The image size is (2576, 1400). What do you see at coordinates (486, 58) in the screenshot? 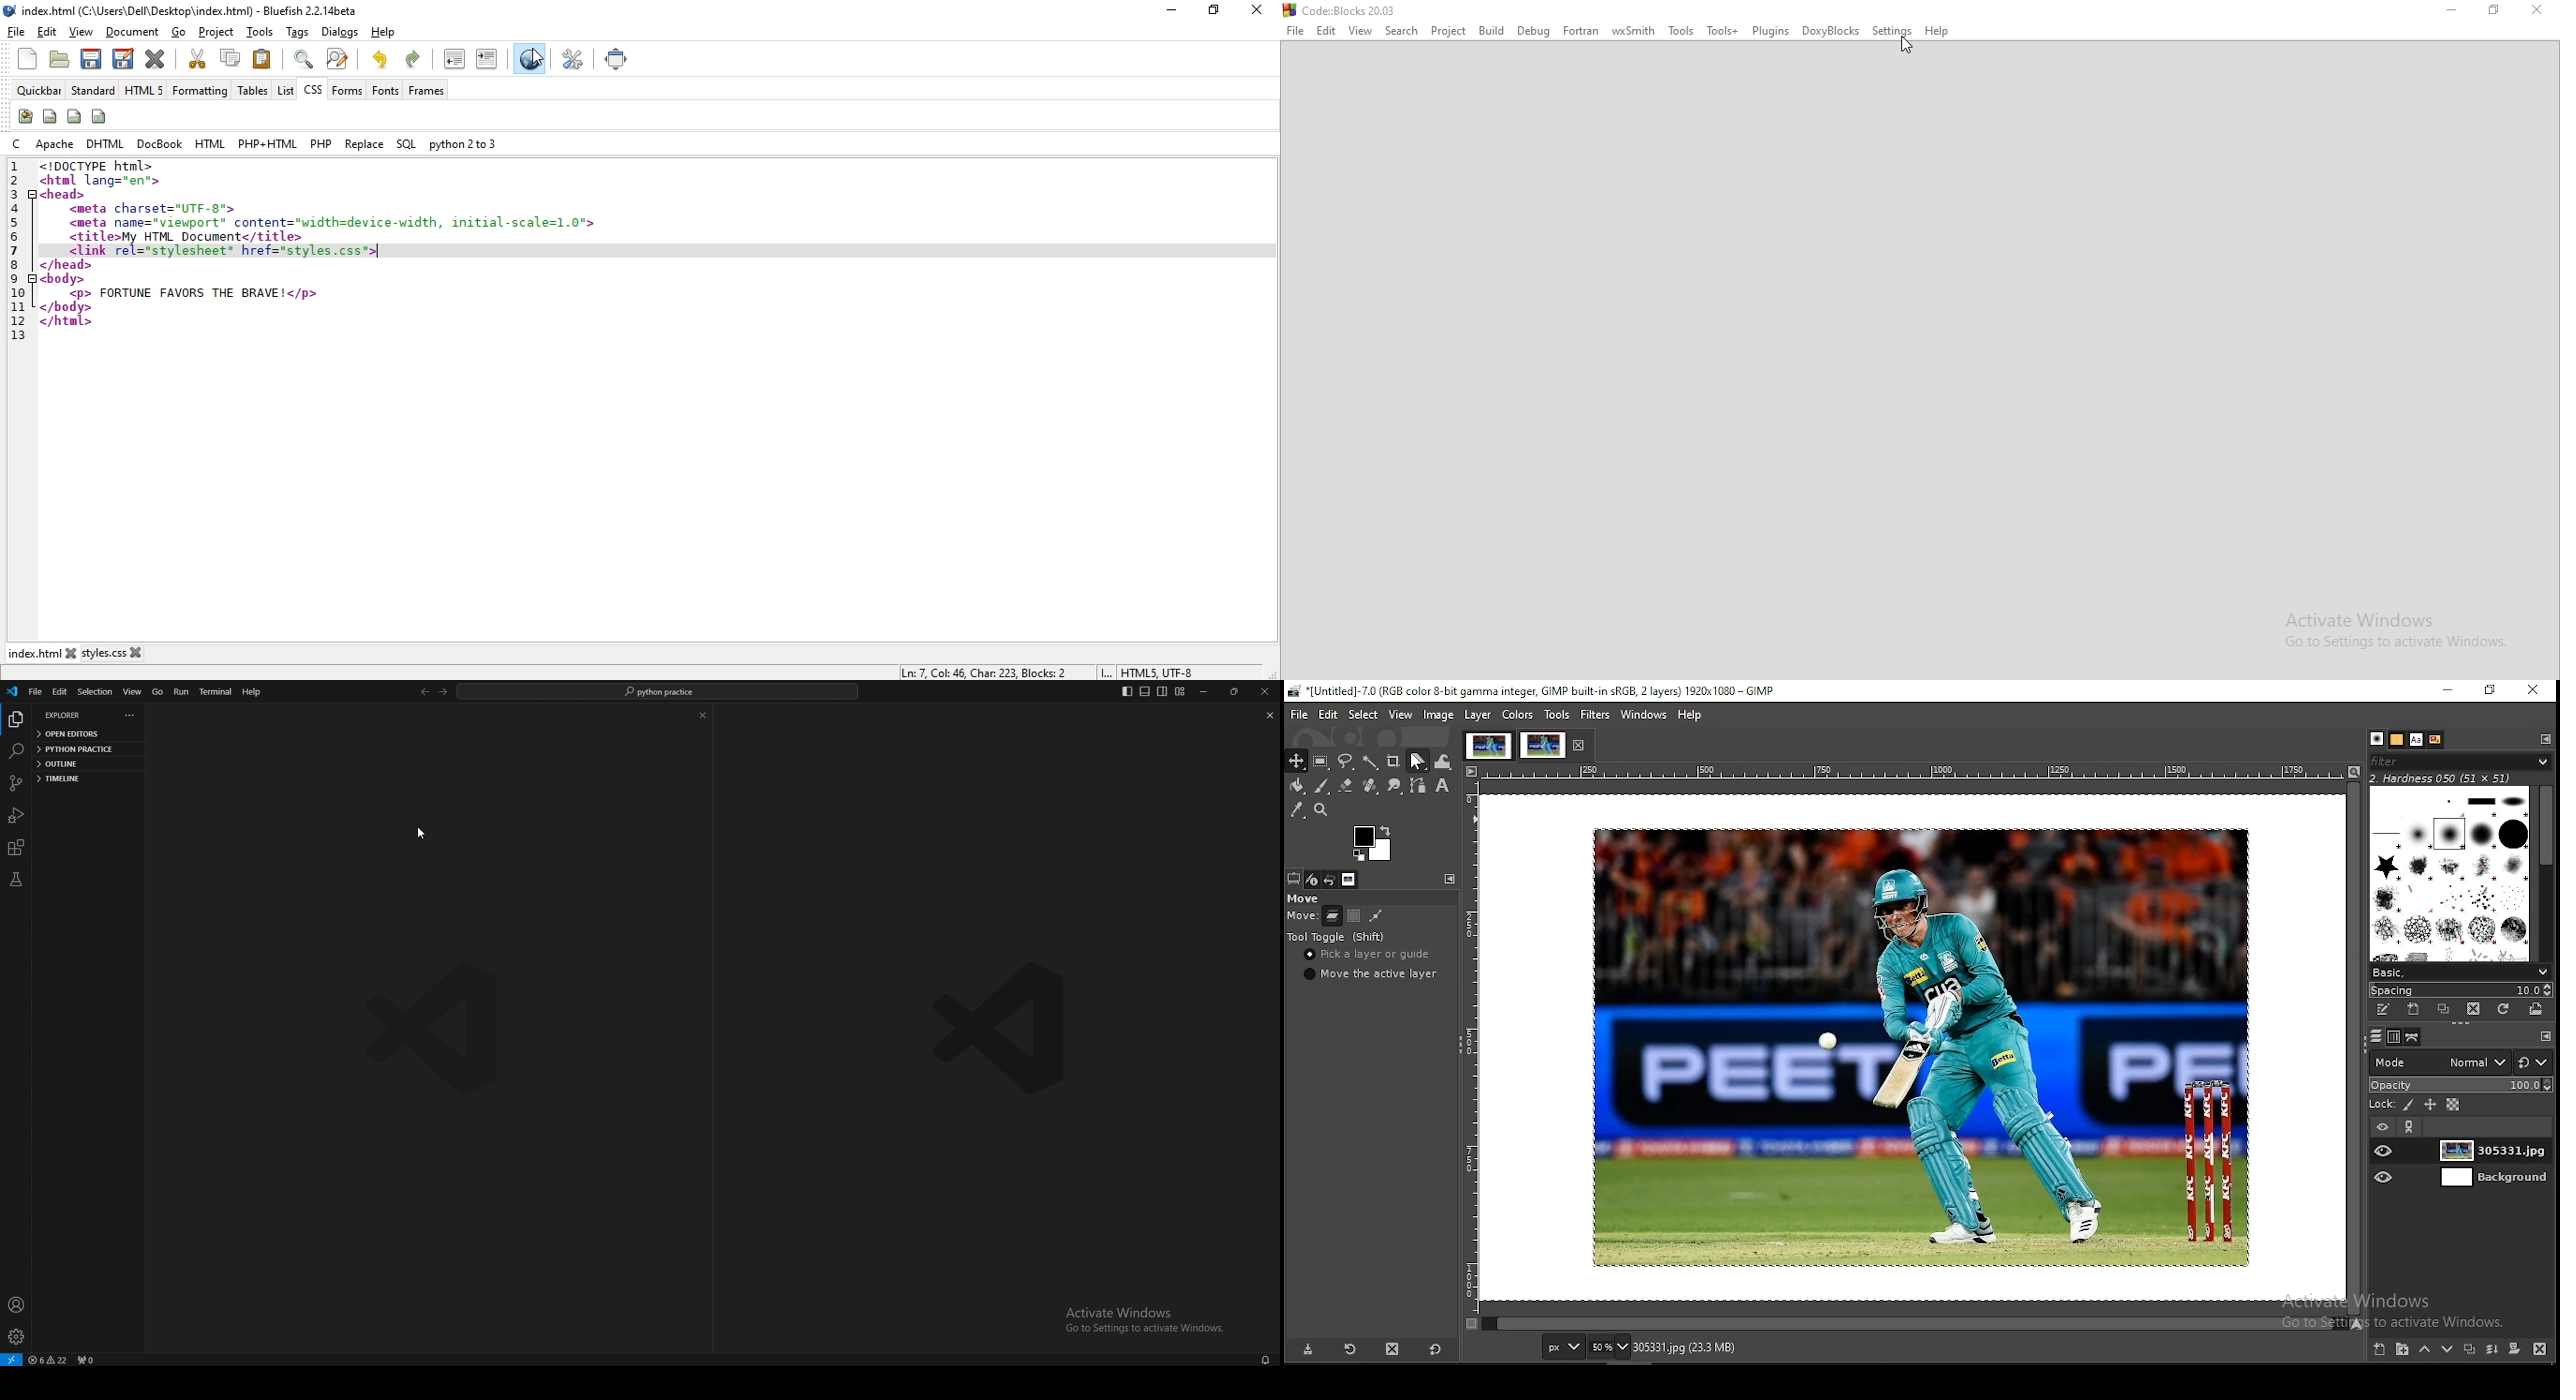
I see `indent` at bounding box center [486, 58].